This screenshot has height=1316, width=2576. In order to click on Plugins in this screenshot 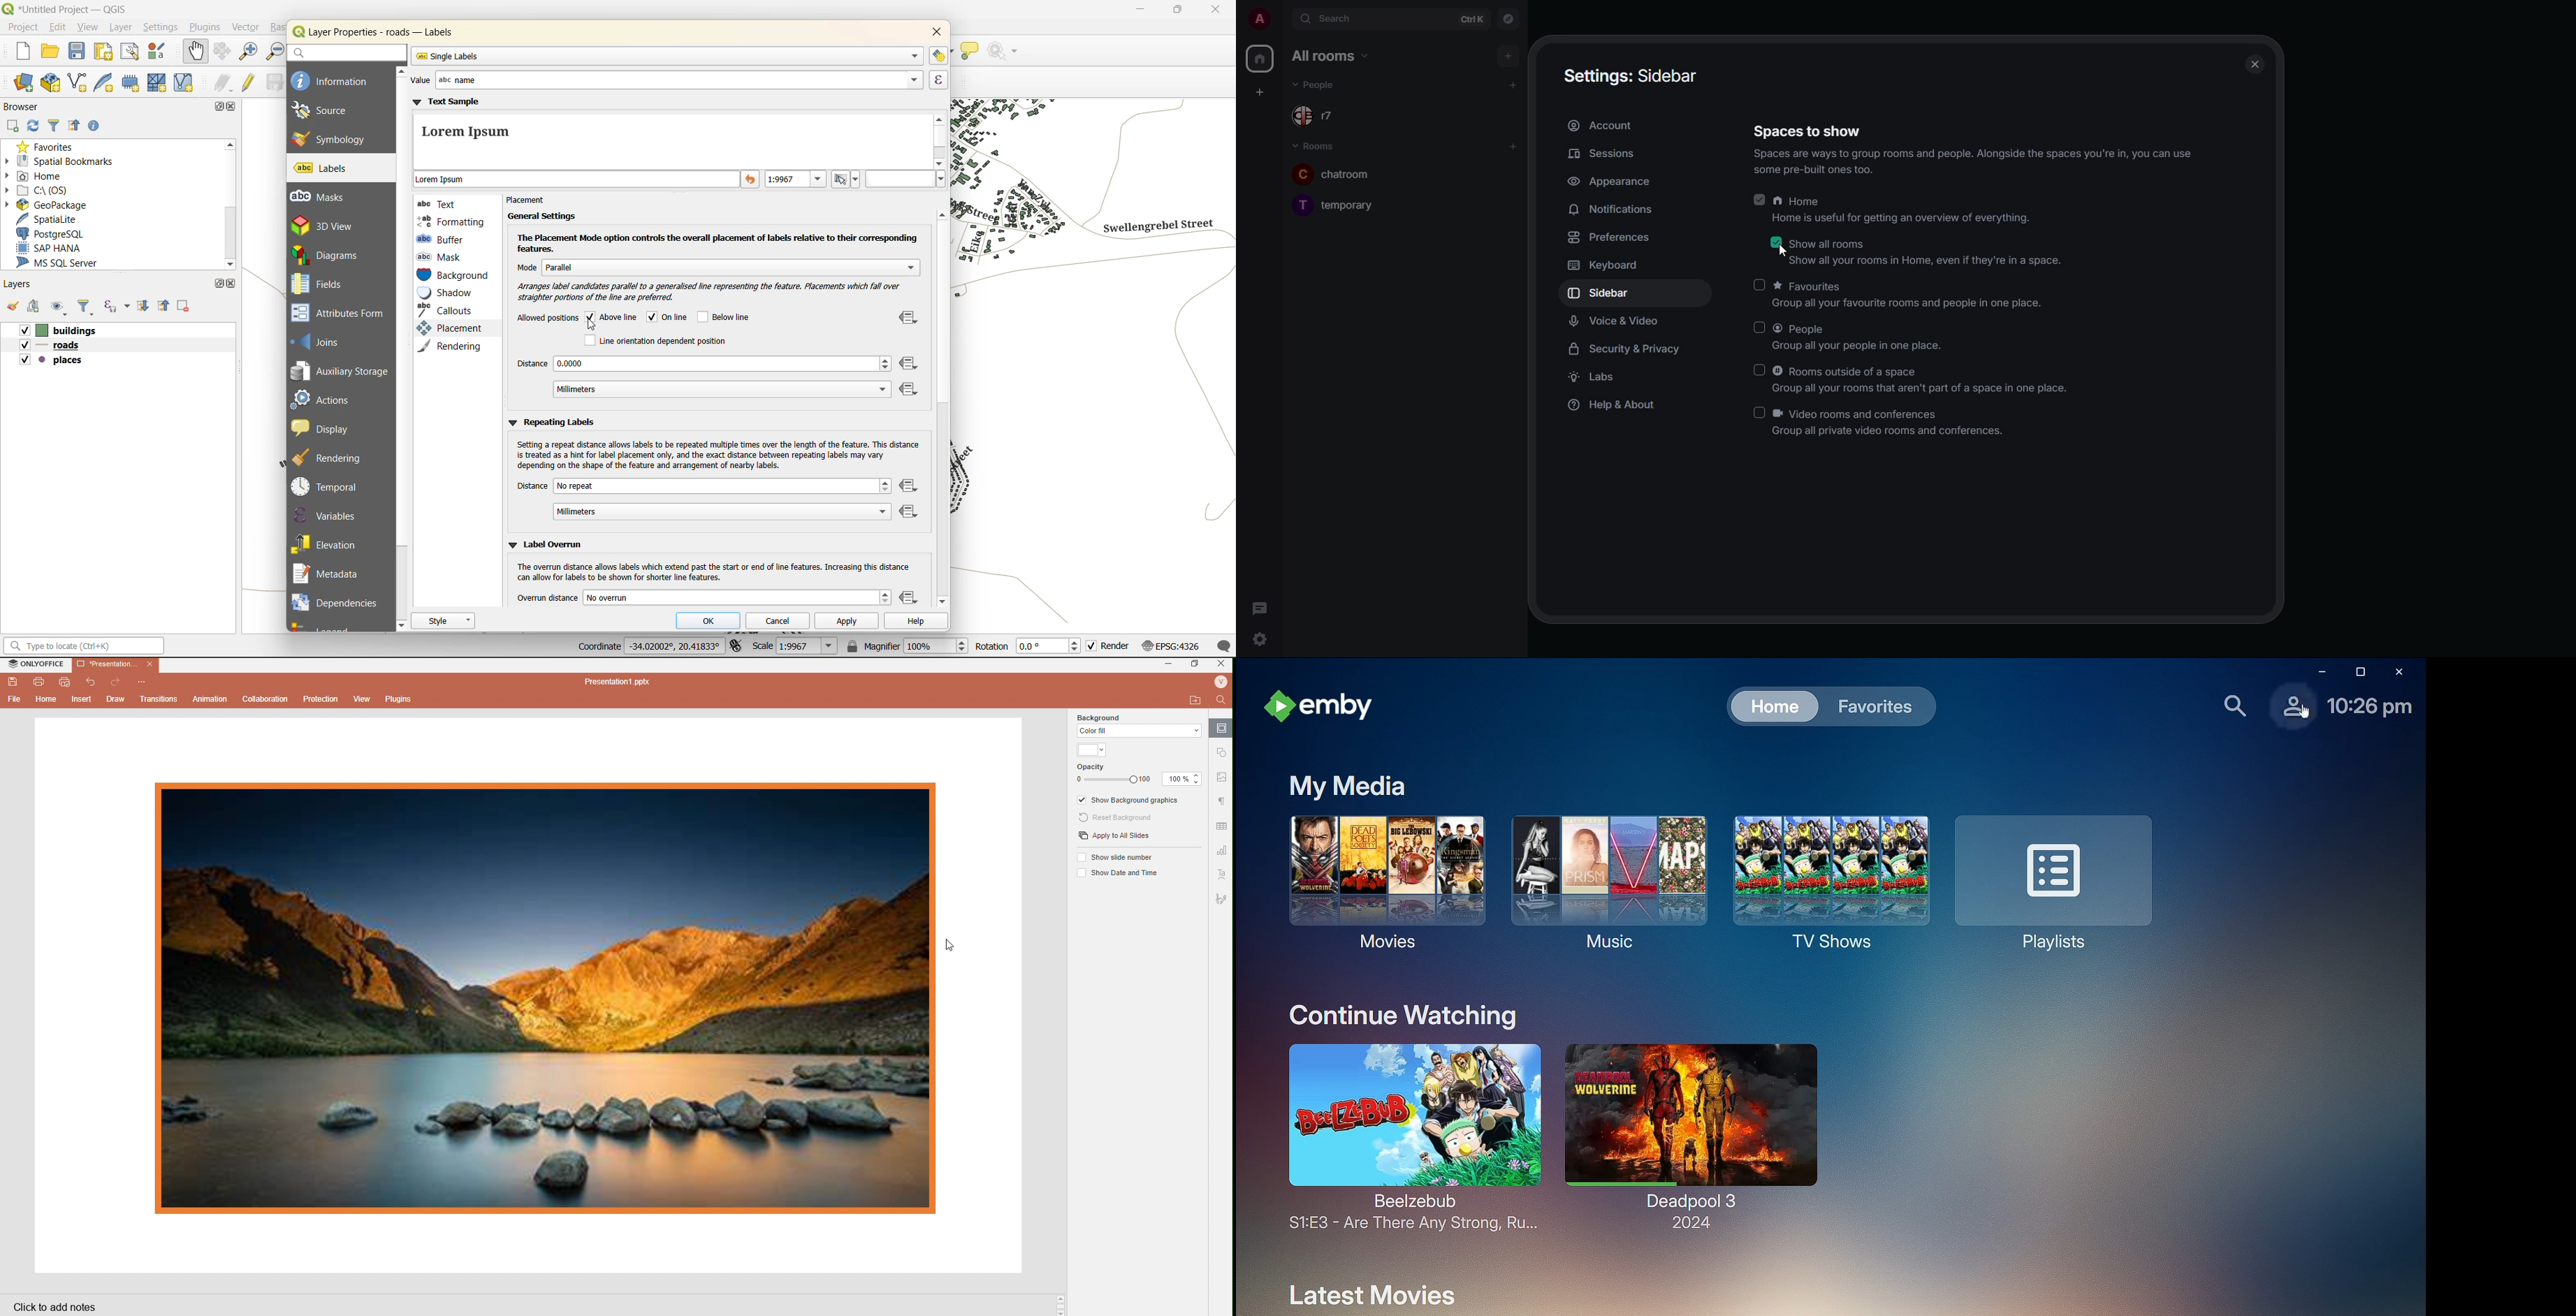, I will do `click(398, 699)`.